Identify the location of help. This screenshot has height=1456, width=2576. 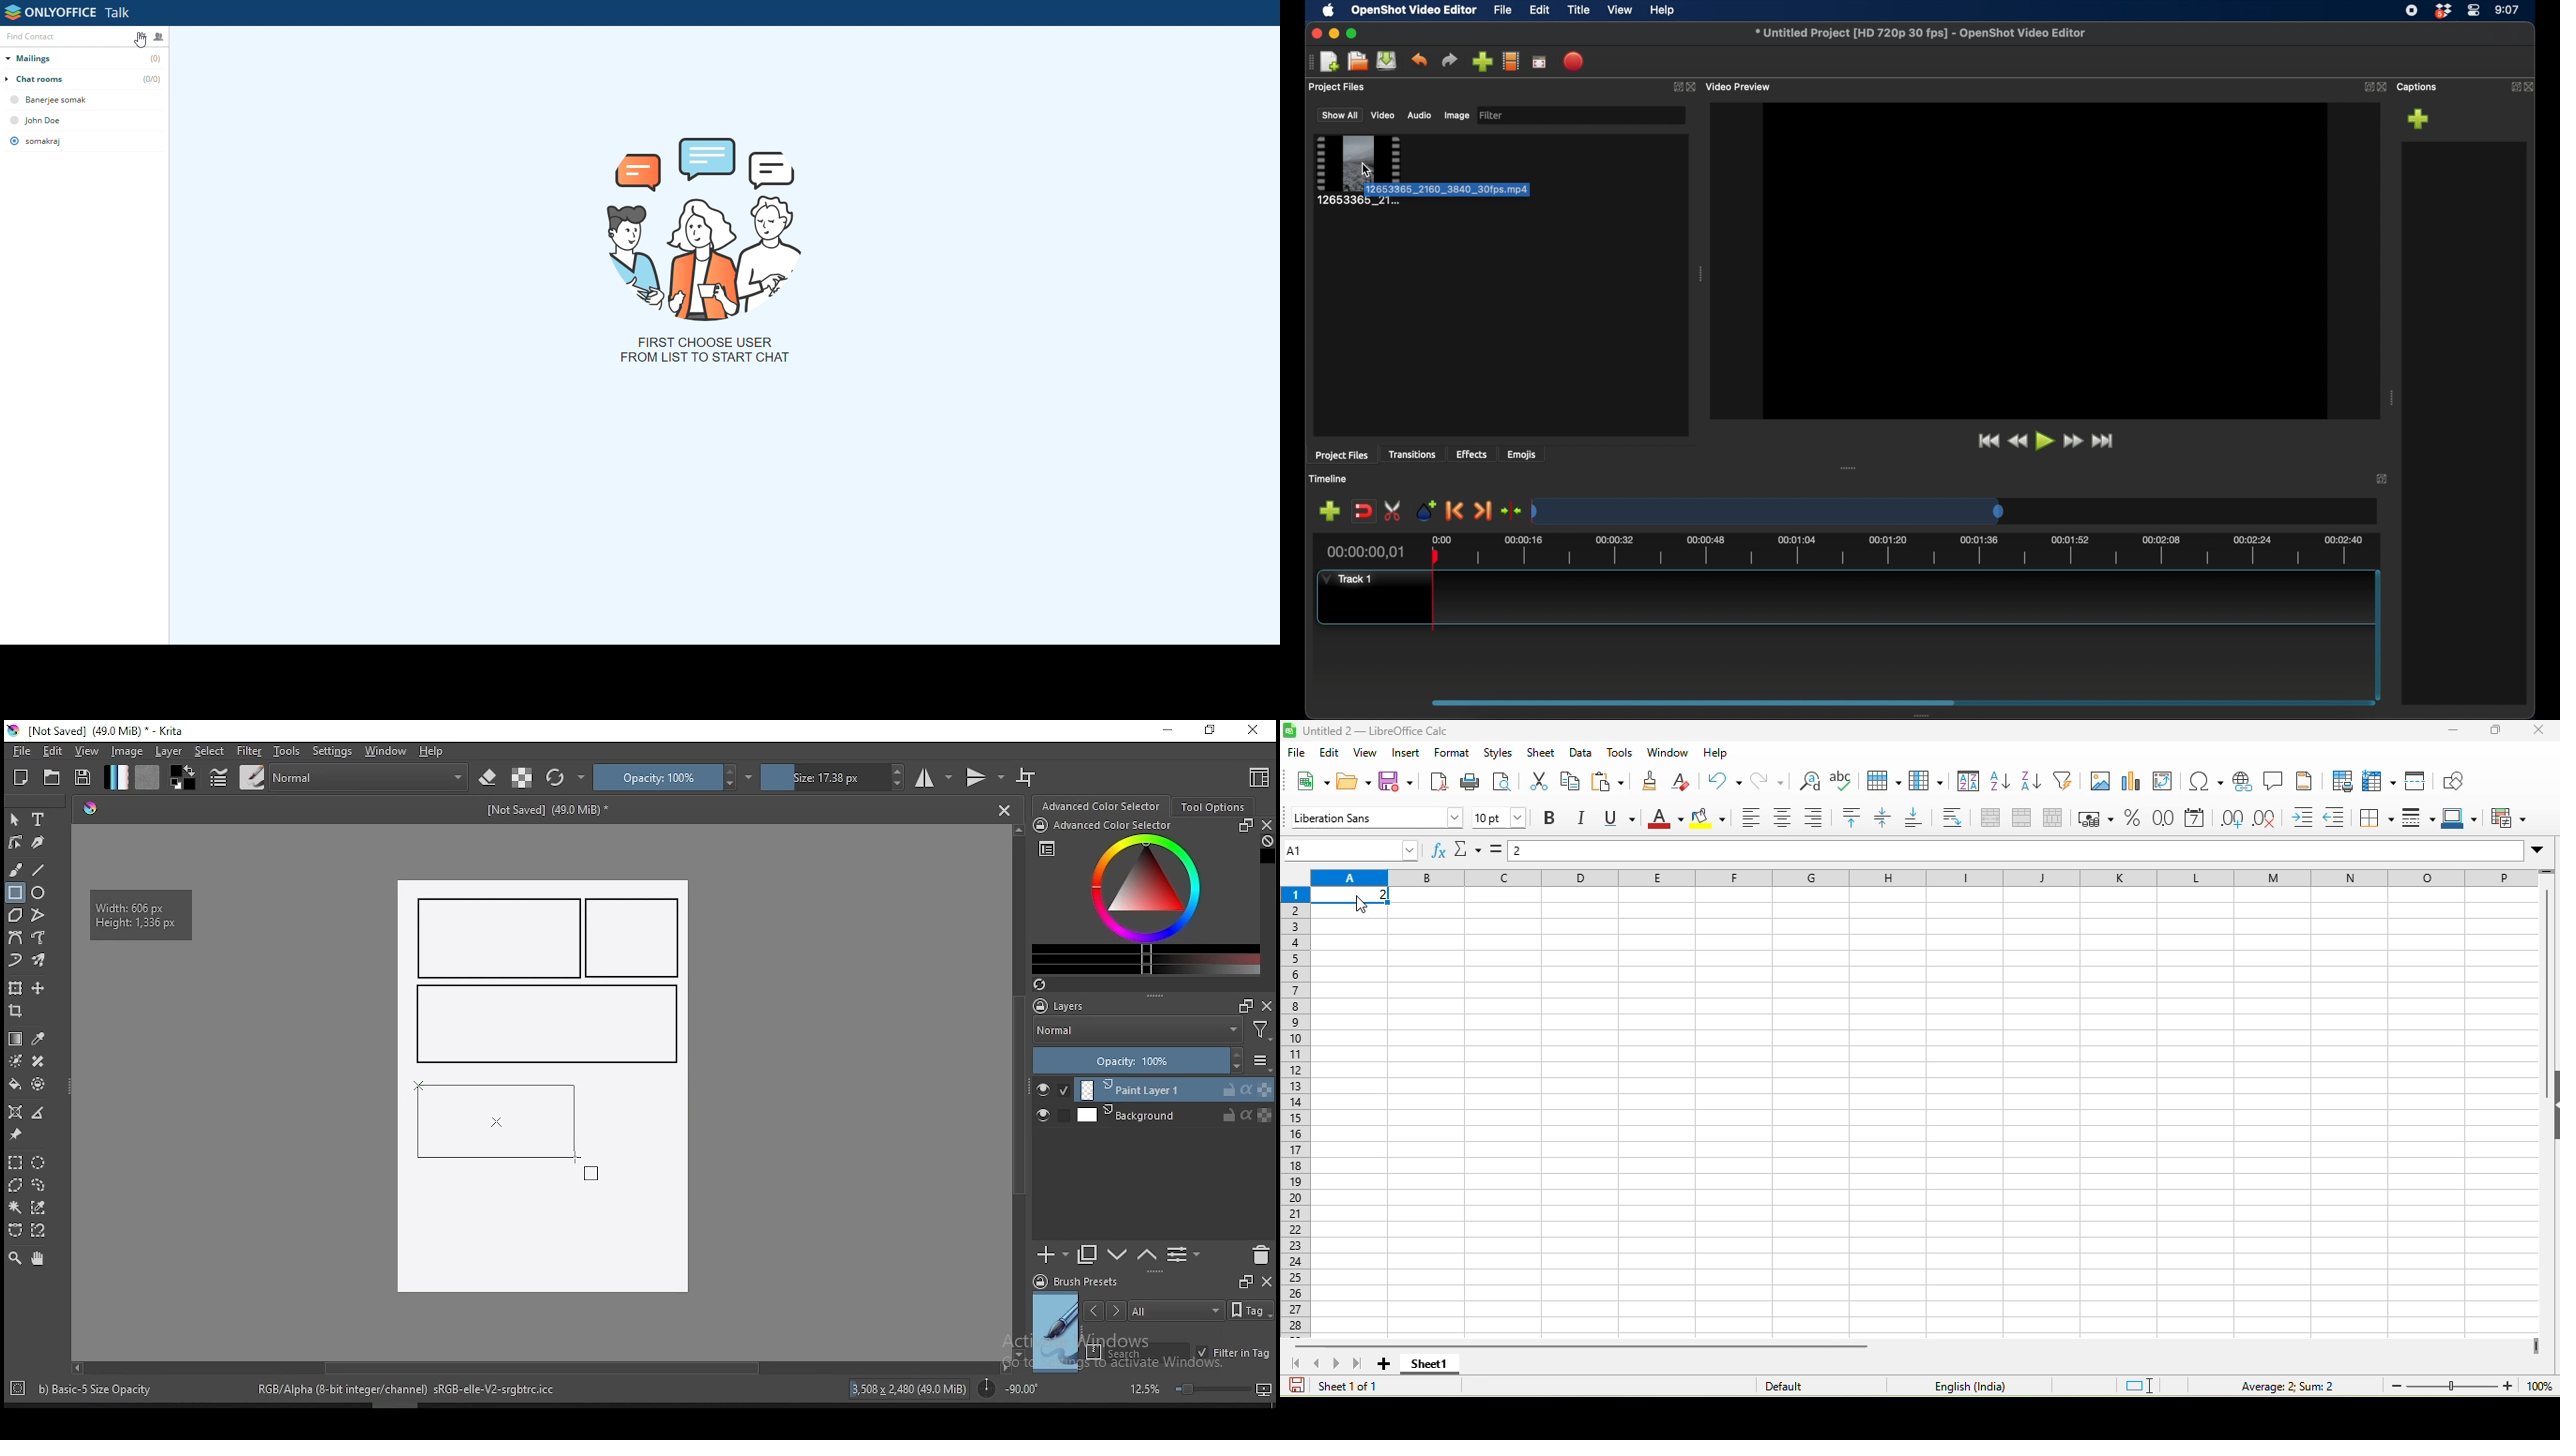
(1715, 752).